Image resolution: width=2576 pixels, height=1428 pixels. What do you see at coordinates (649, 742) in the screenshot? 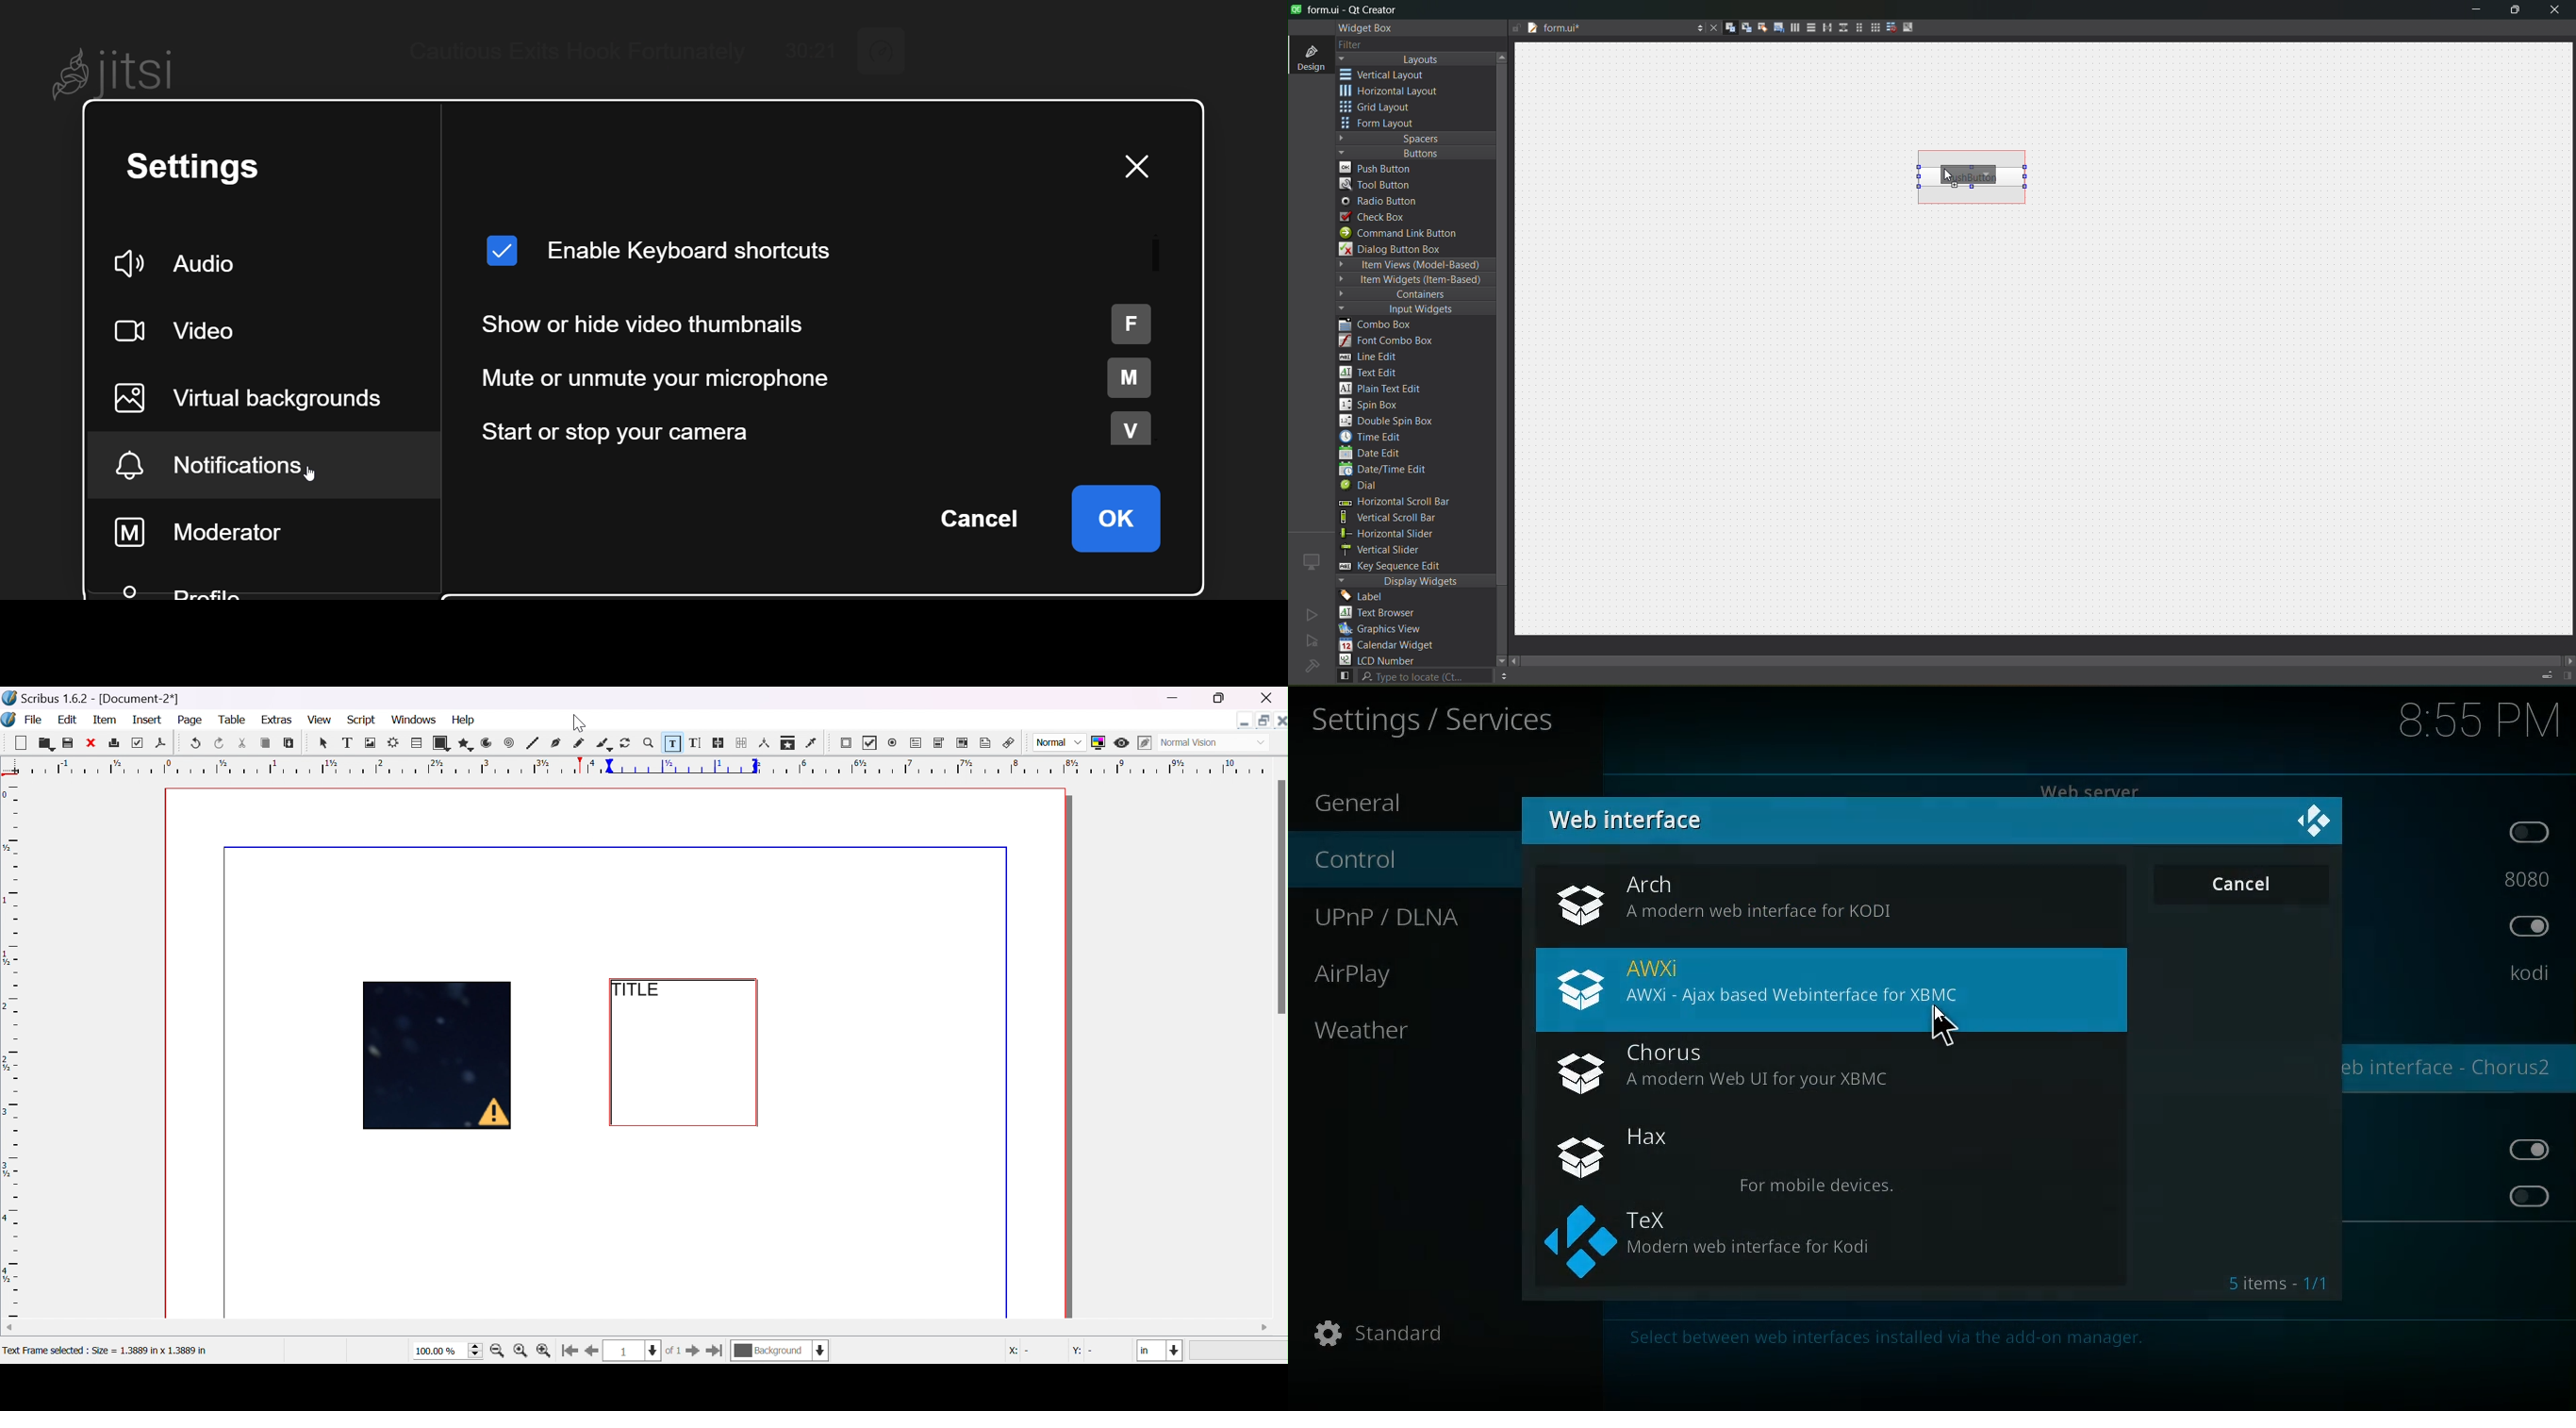
I see `zoom in/out` at bounding box center [649, 742].